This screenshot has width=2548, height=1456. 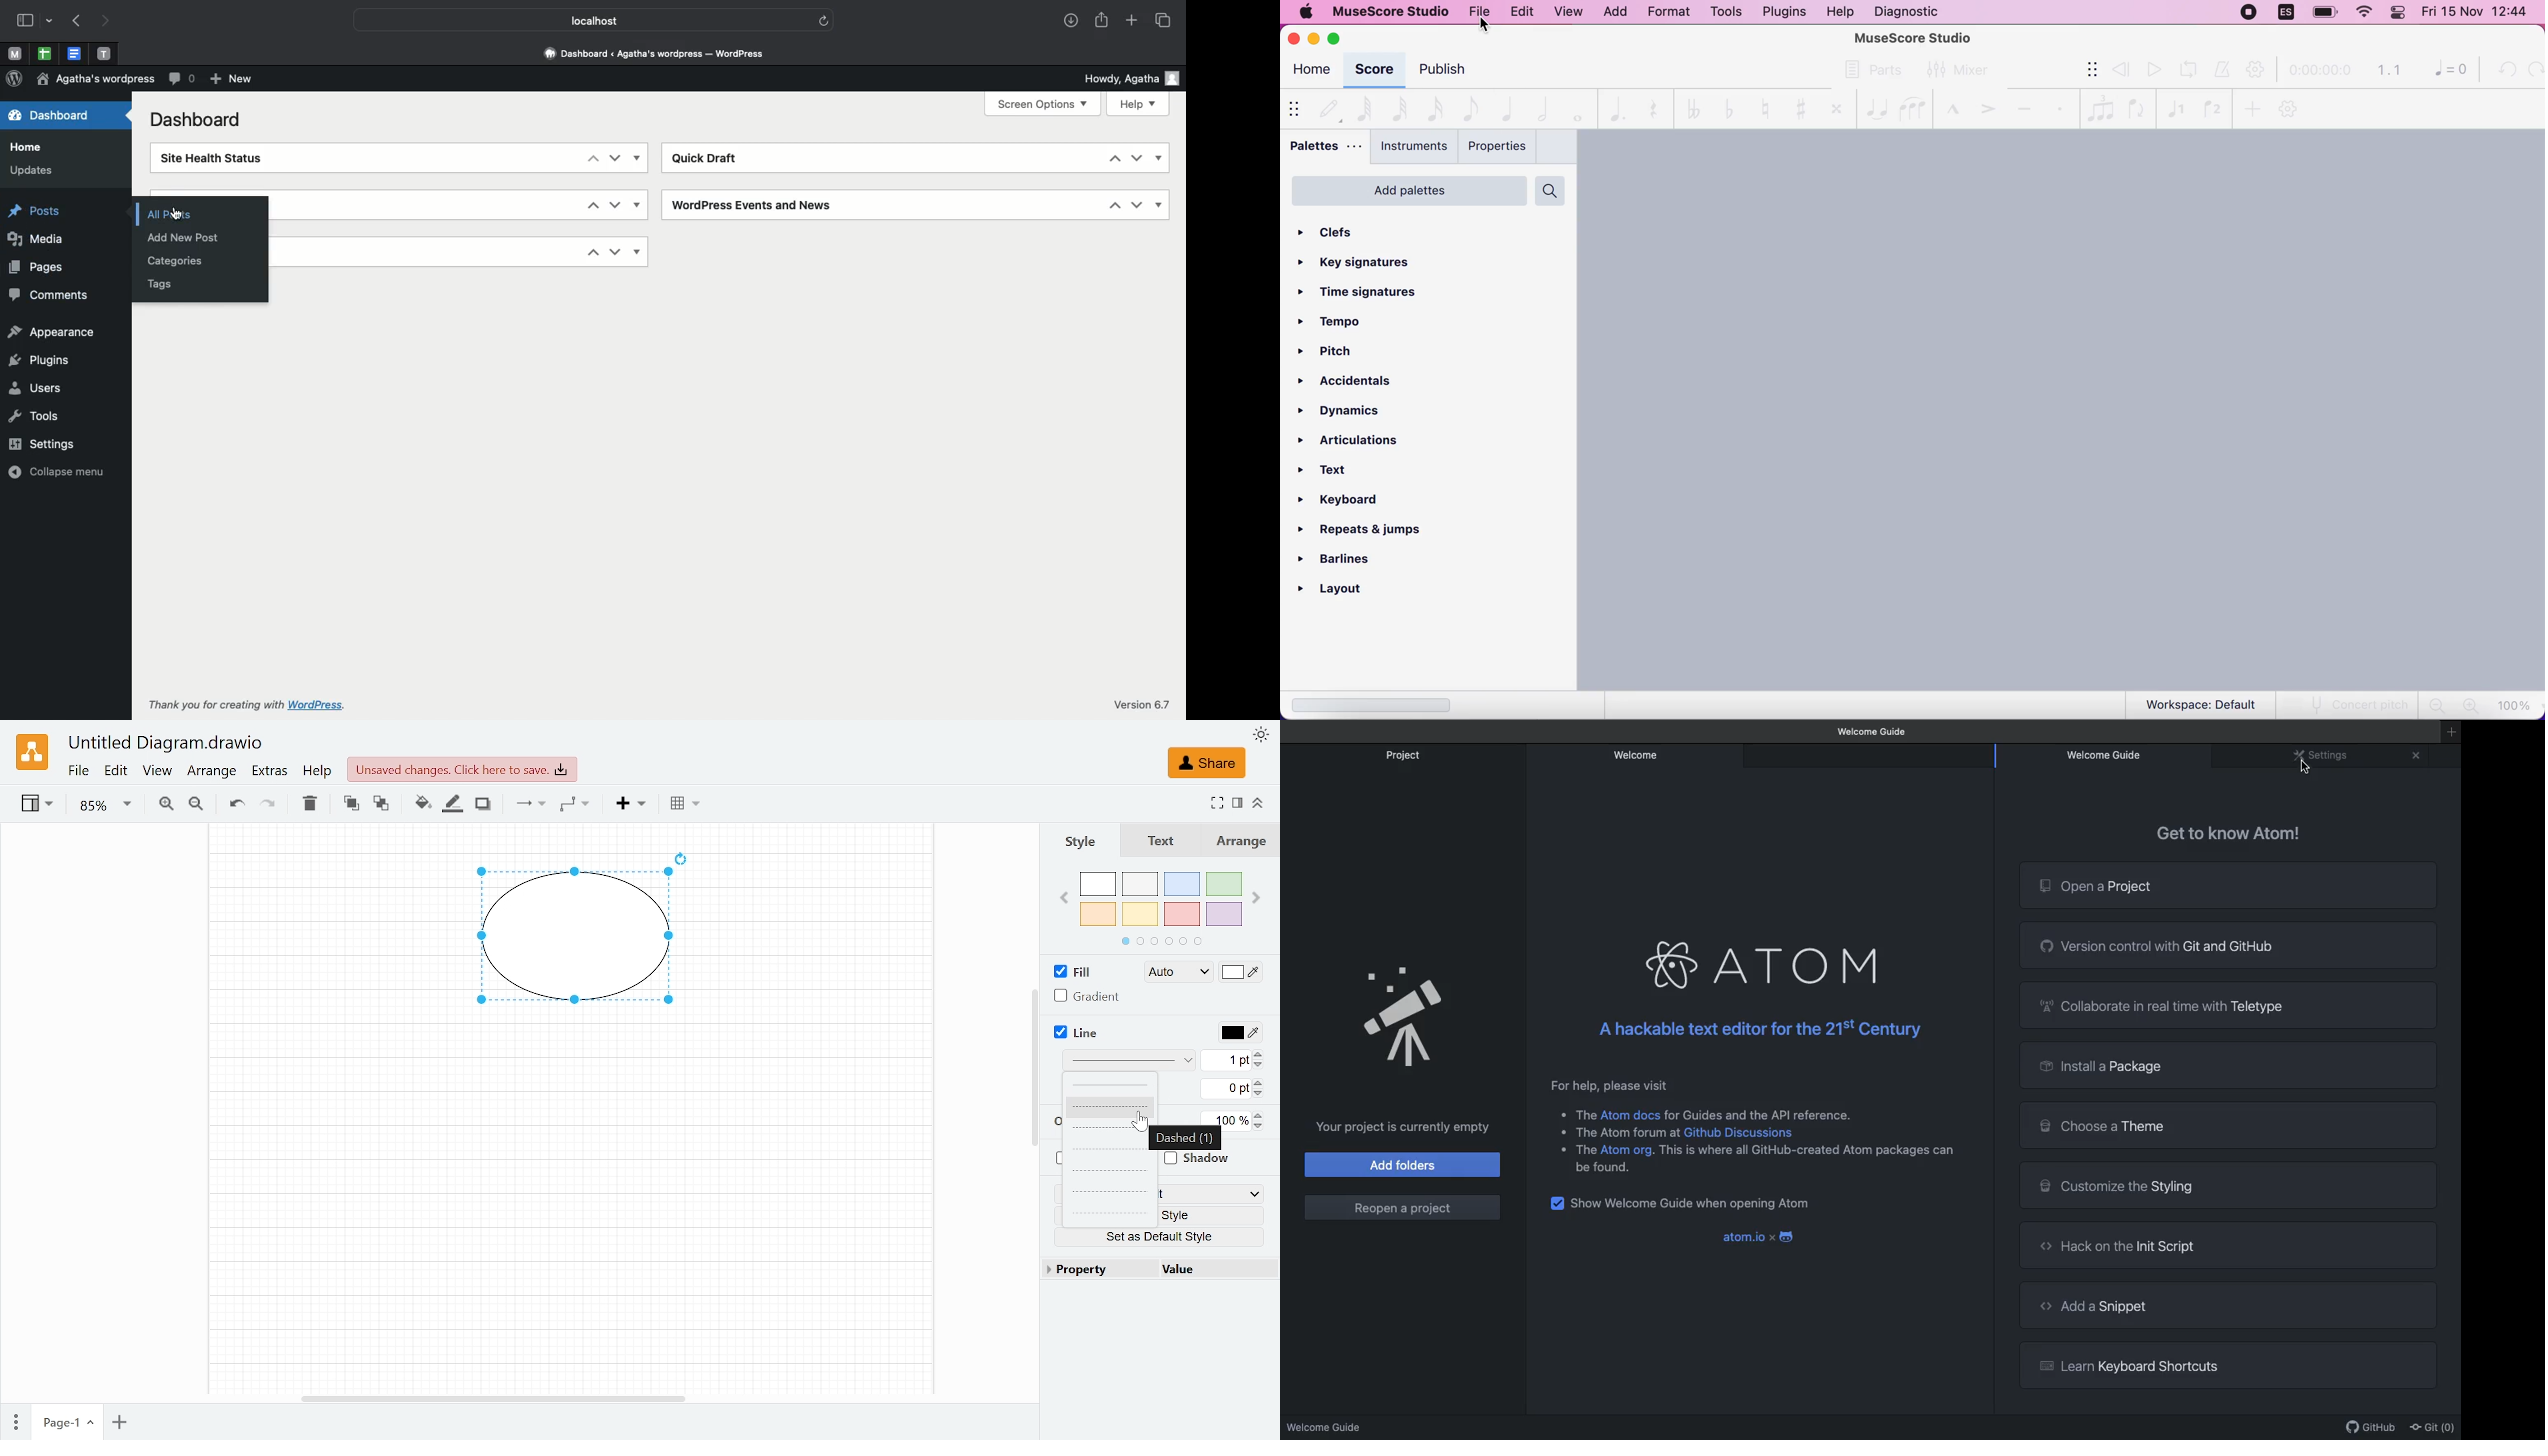 What do you see at coordinates (48, 295) in the screenshot?
I see `Comments` at bounding box center [48, 295].